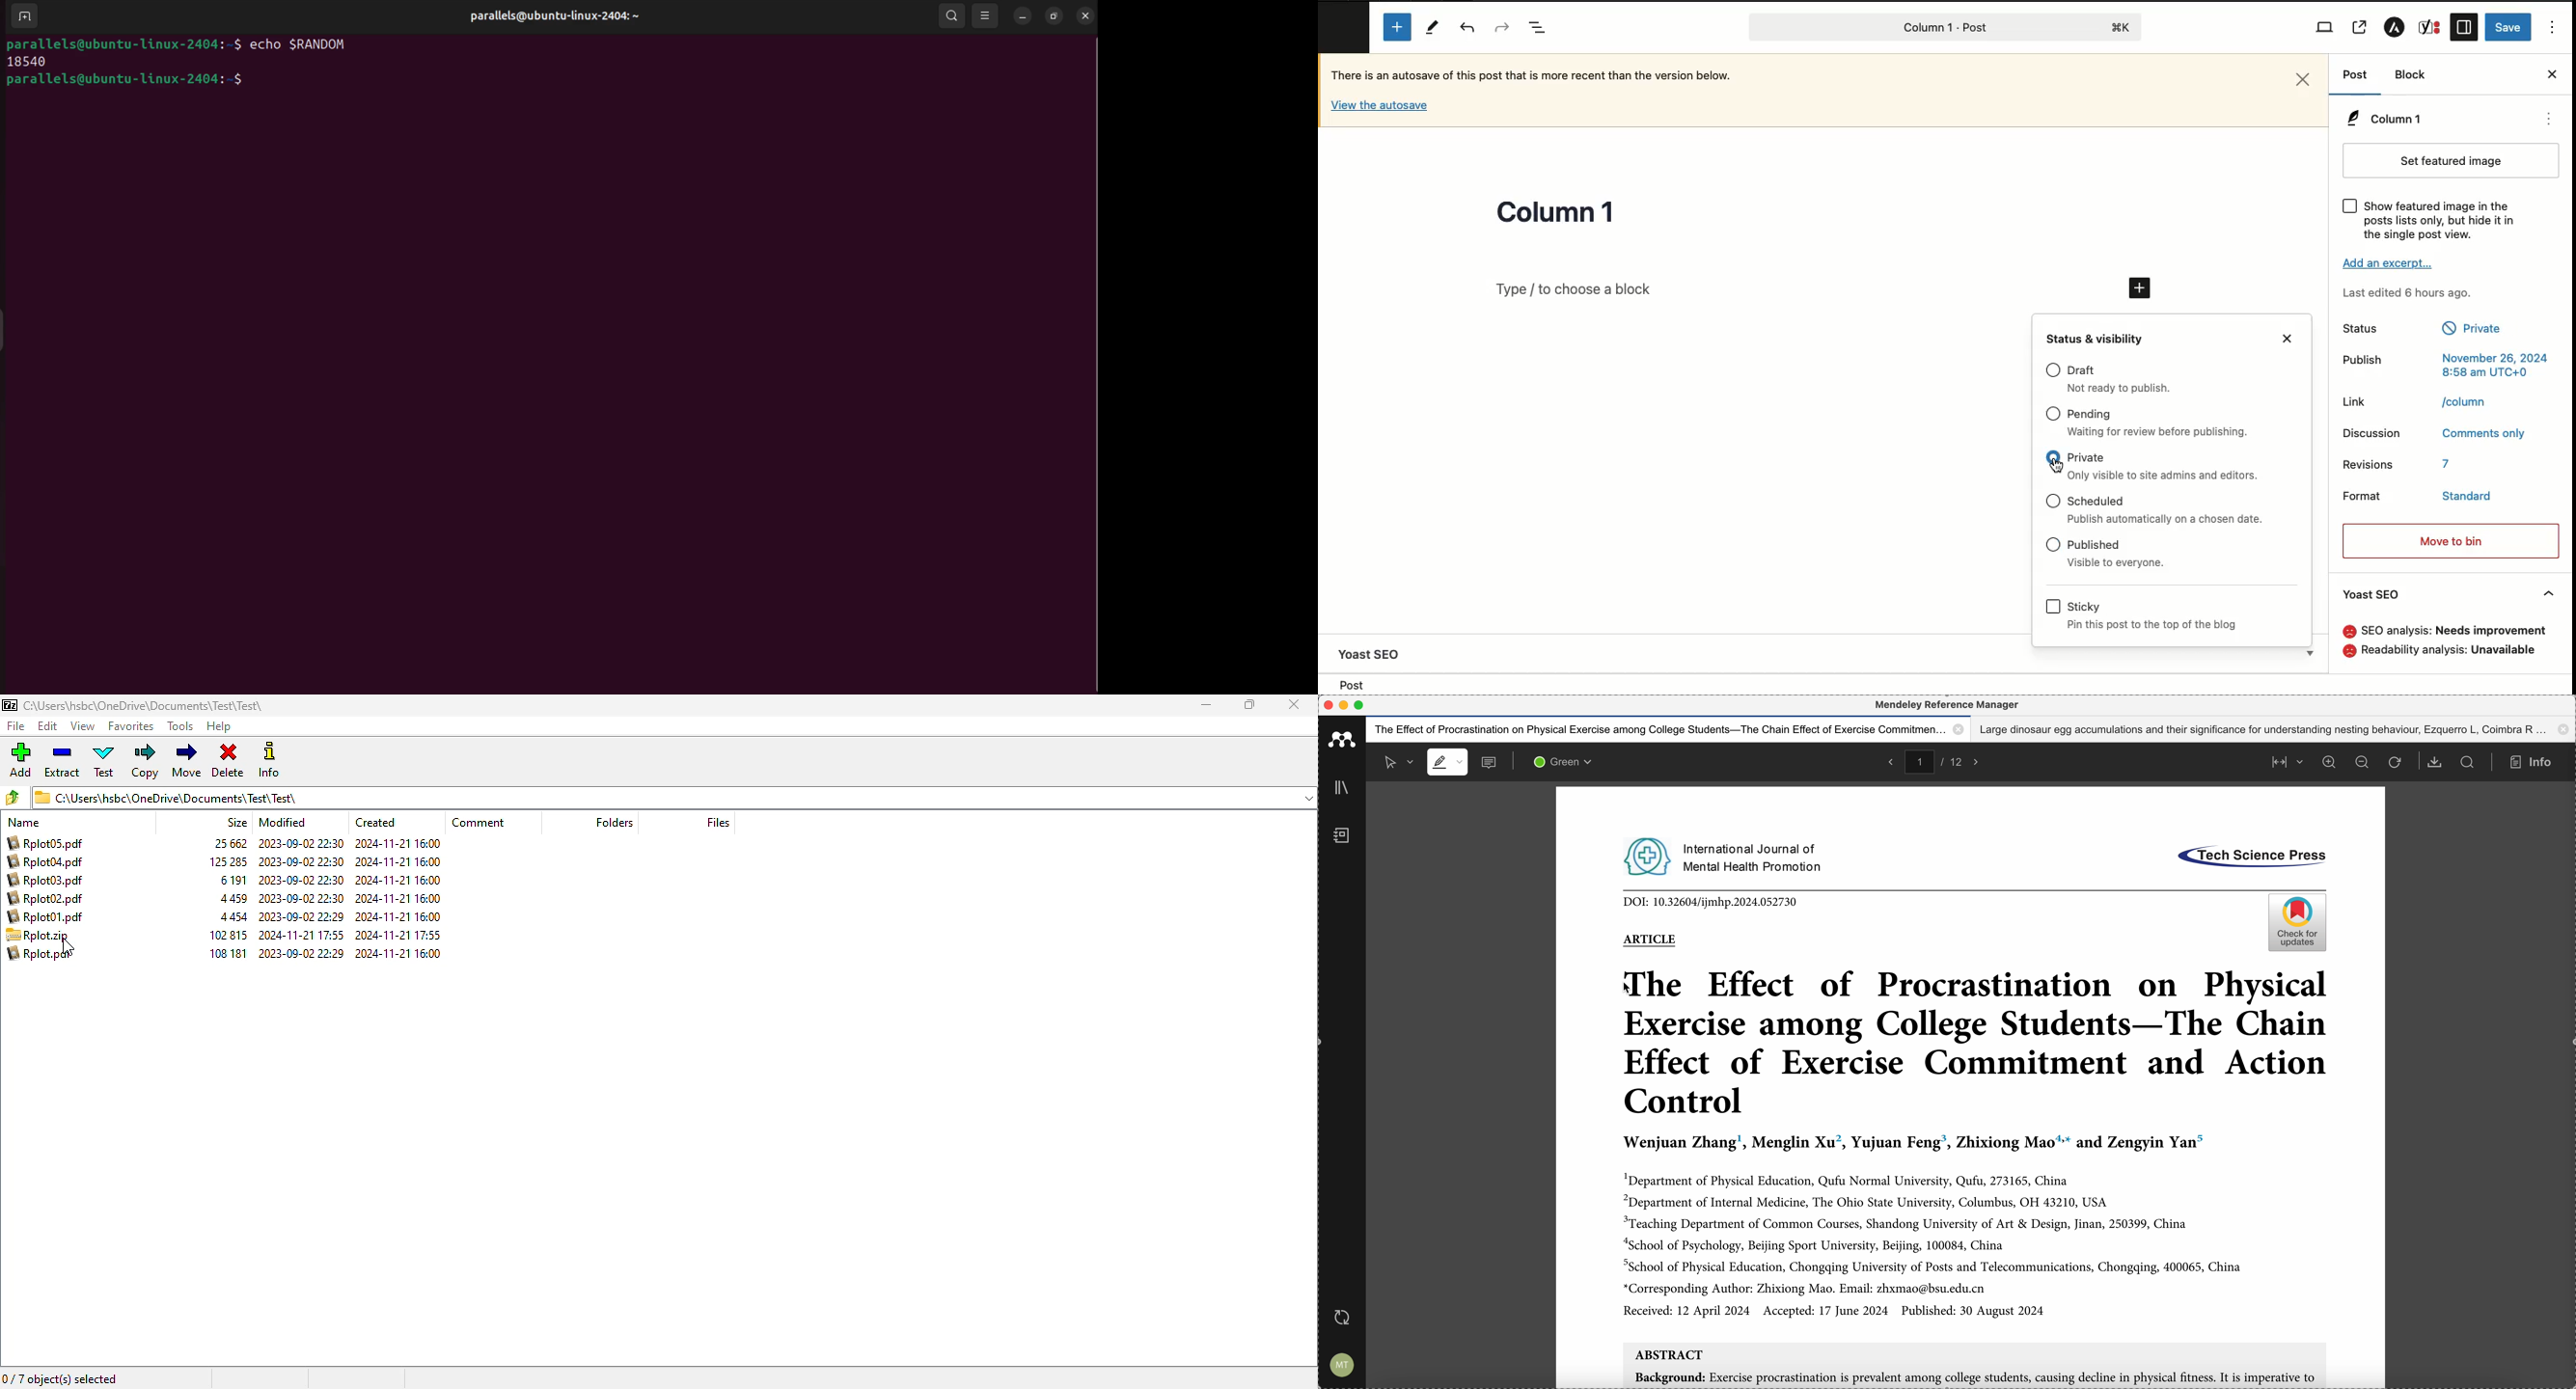 This screenshot has width=2576, height=1400. I want to click on close, so click(1293, 704).